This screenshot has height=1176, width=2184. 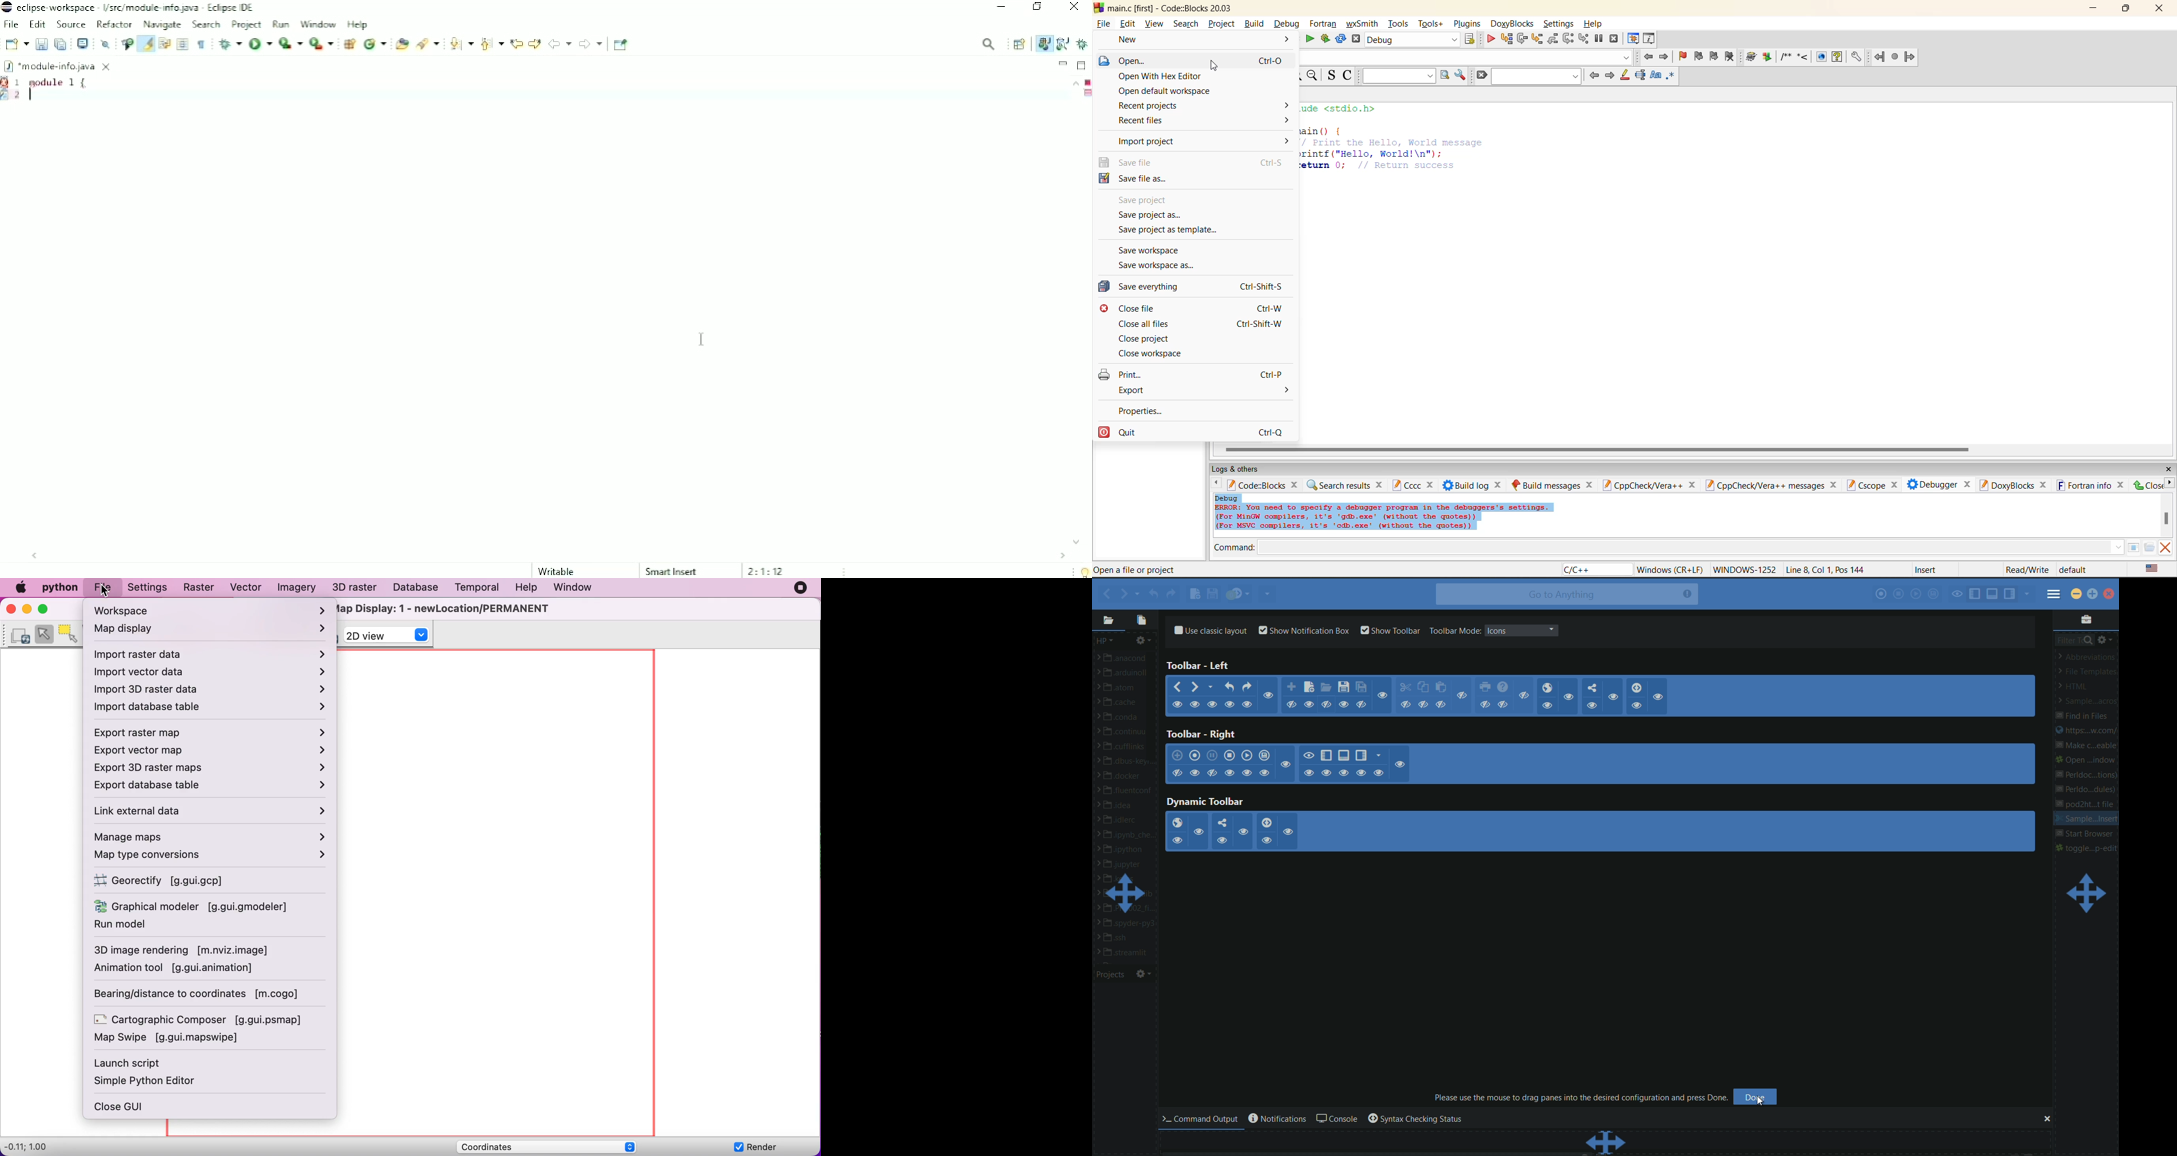 I want to click on show toolbar, so click(x=1391, y=630).